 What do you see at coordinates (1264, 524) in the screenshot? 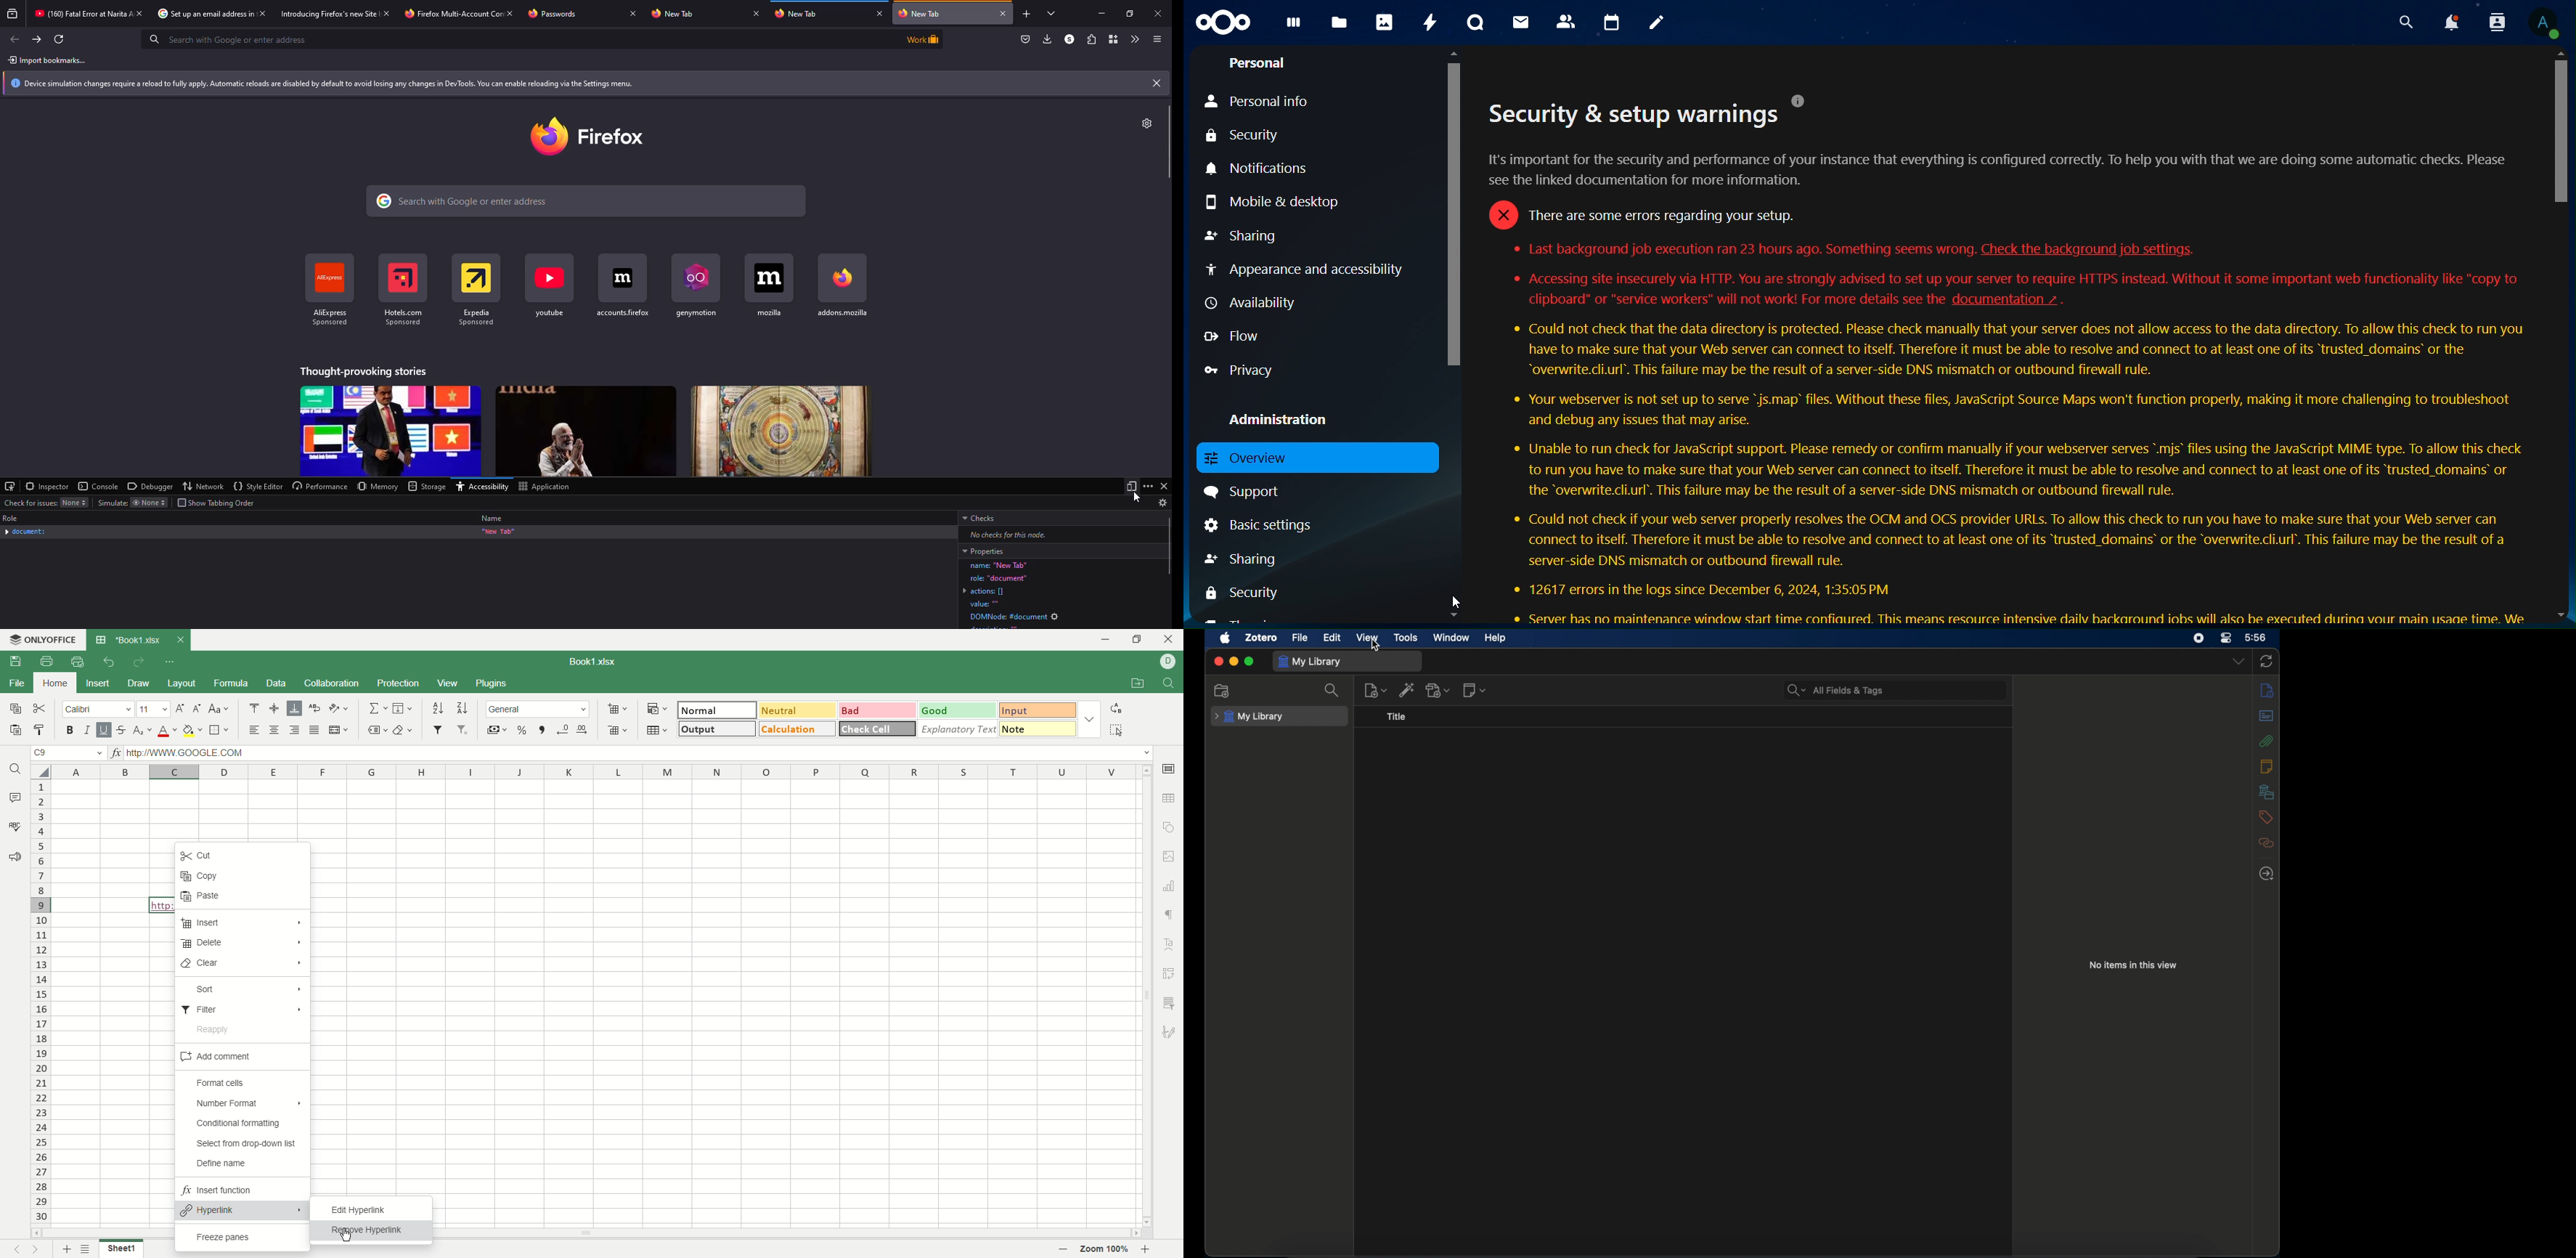
I see `basic settings` at bounding box center [1264, 524].